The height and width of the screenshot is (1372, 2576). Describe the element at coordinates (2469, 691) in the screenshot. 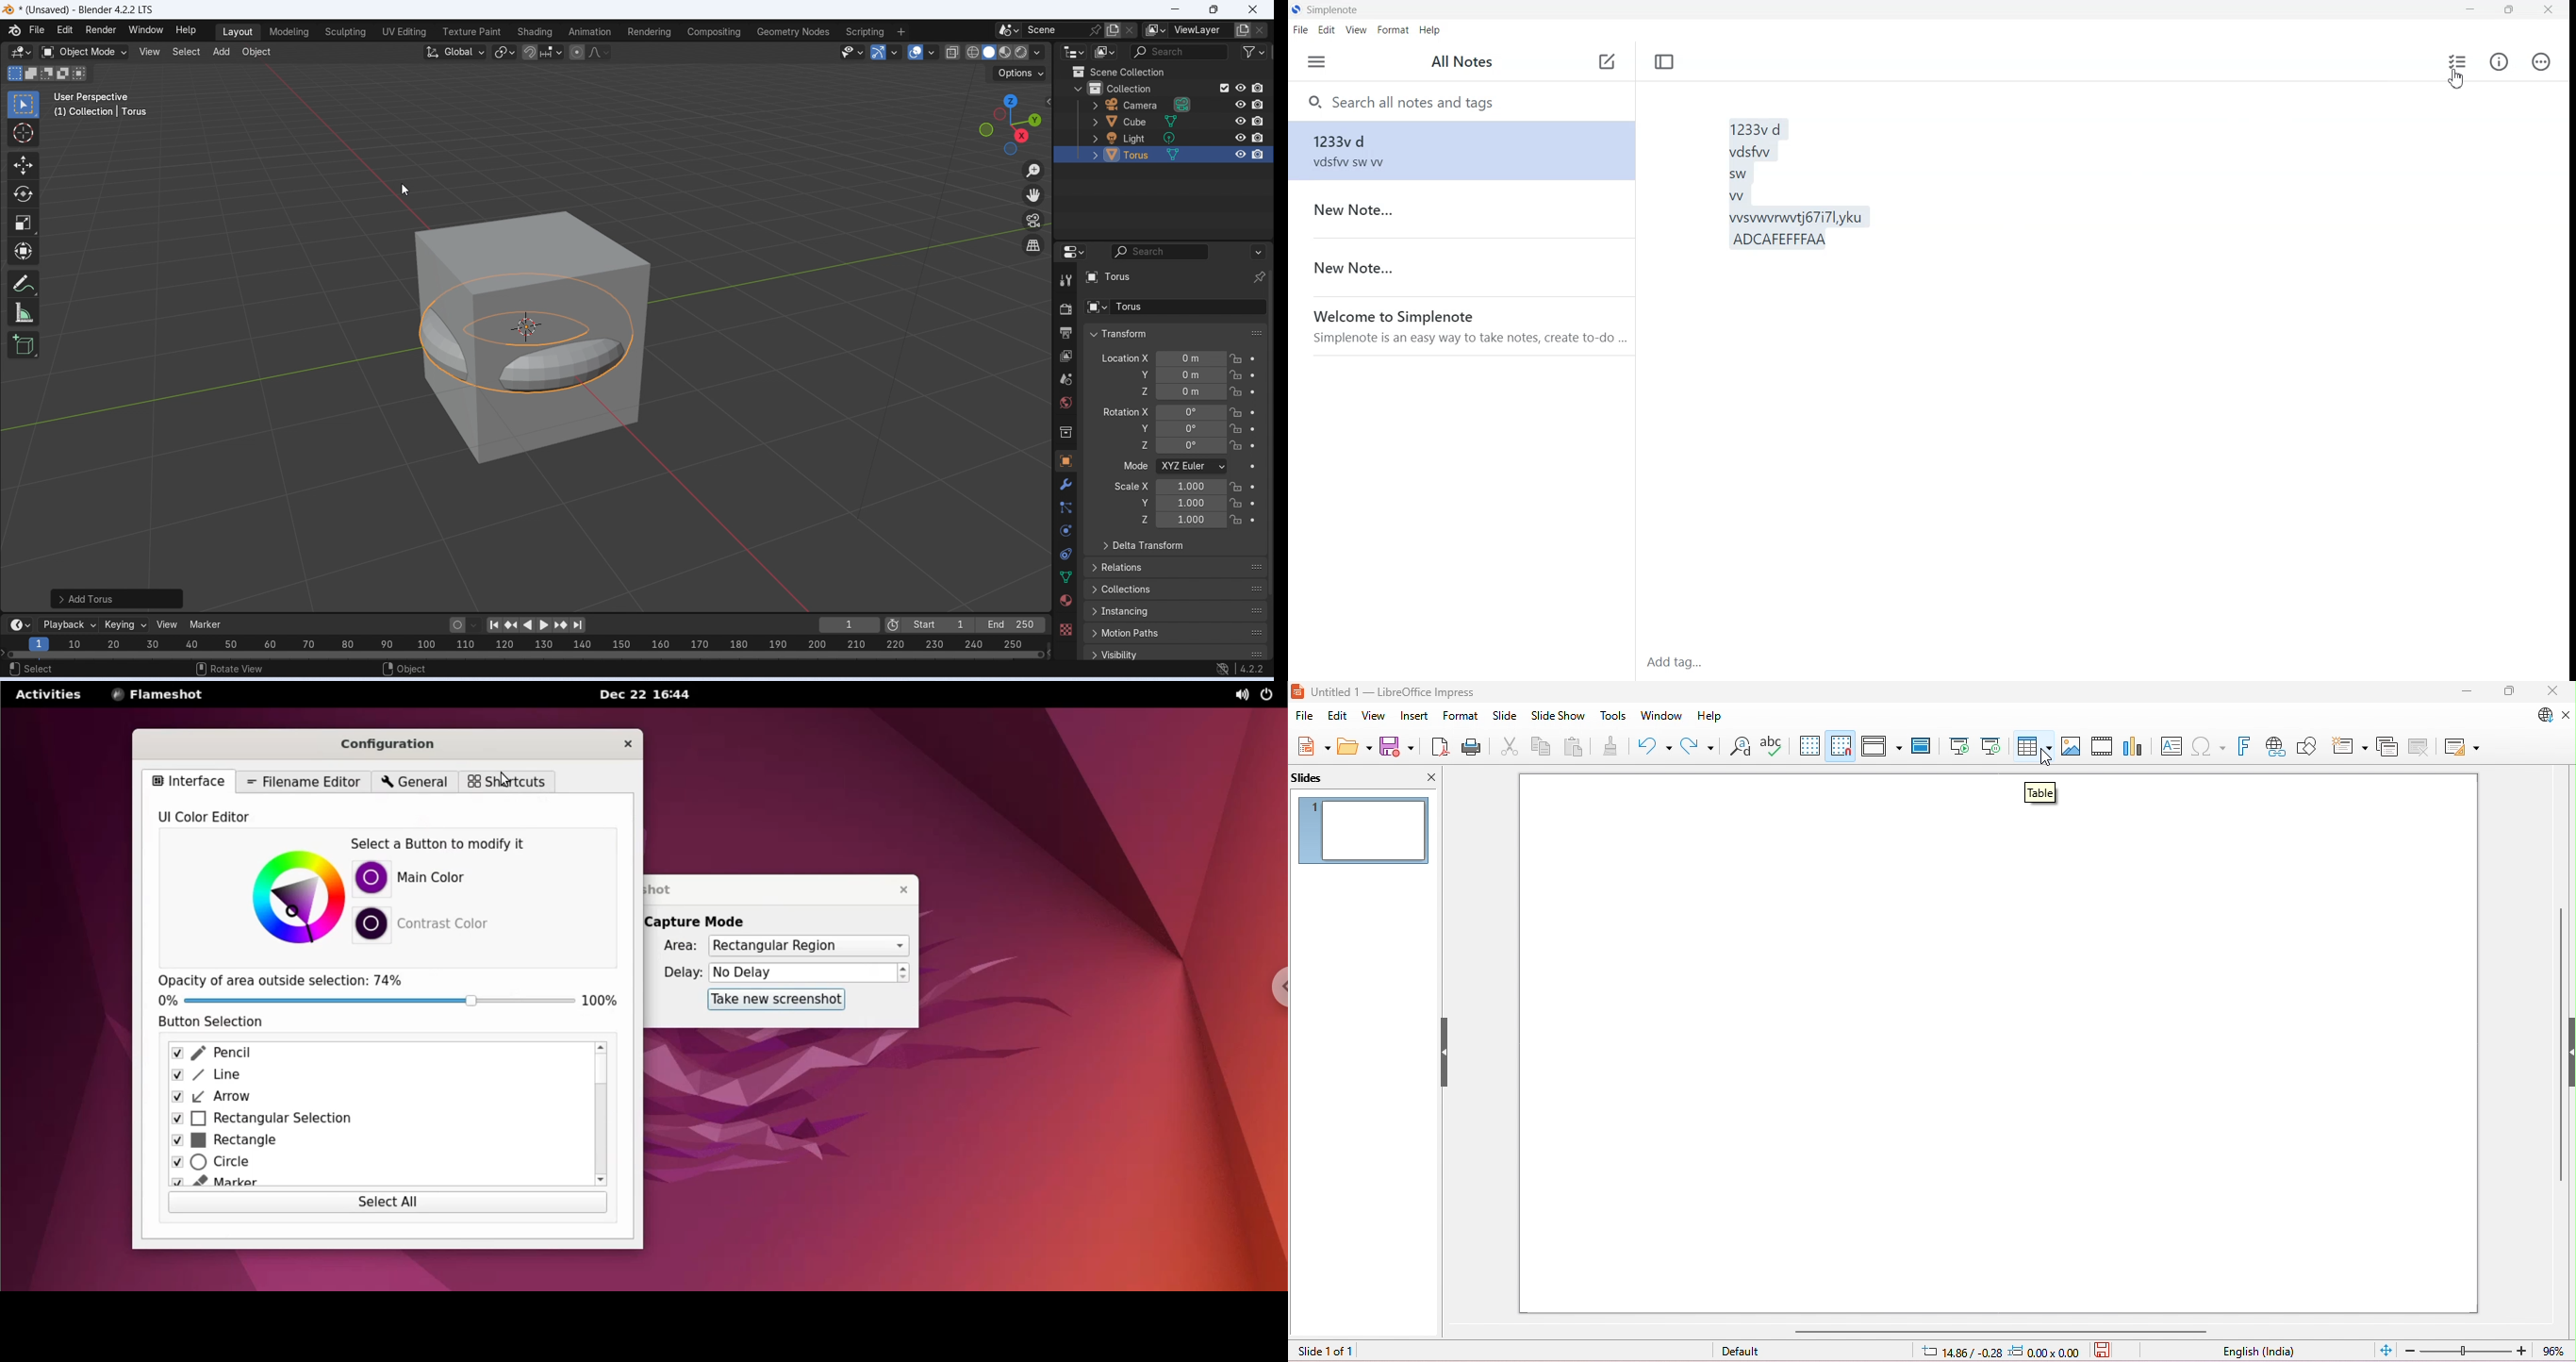

I see `minimize` at that location.